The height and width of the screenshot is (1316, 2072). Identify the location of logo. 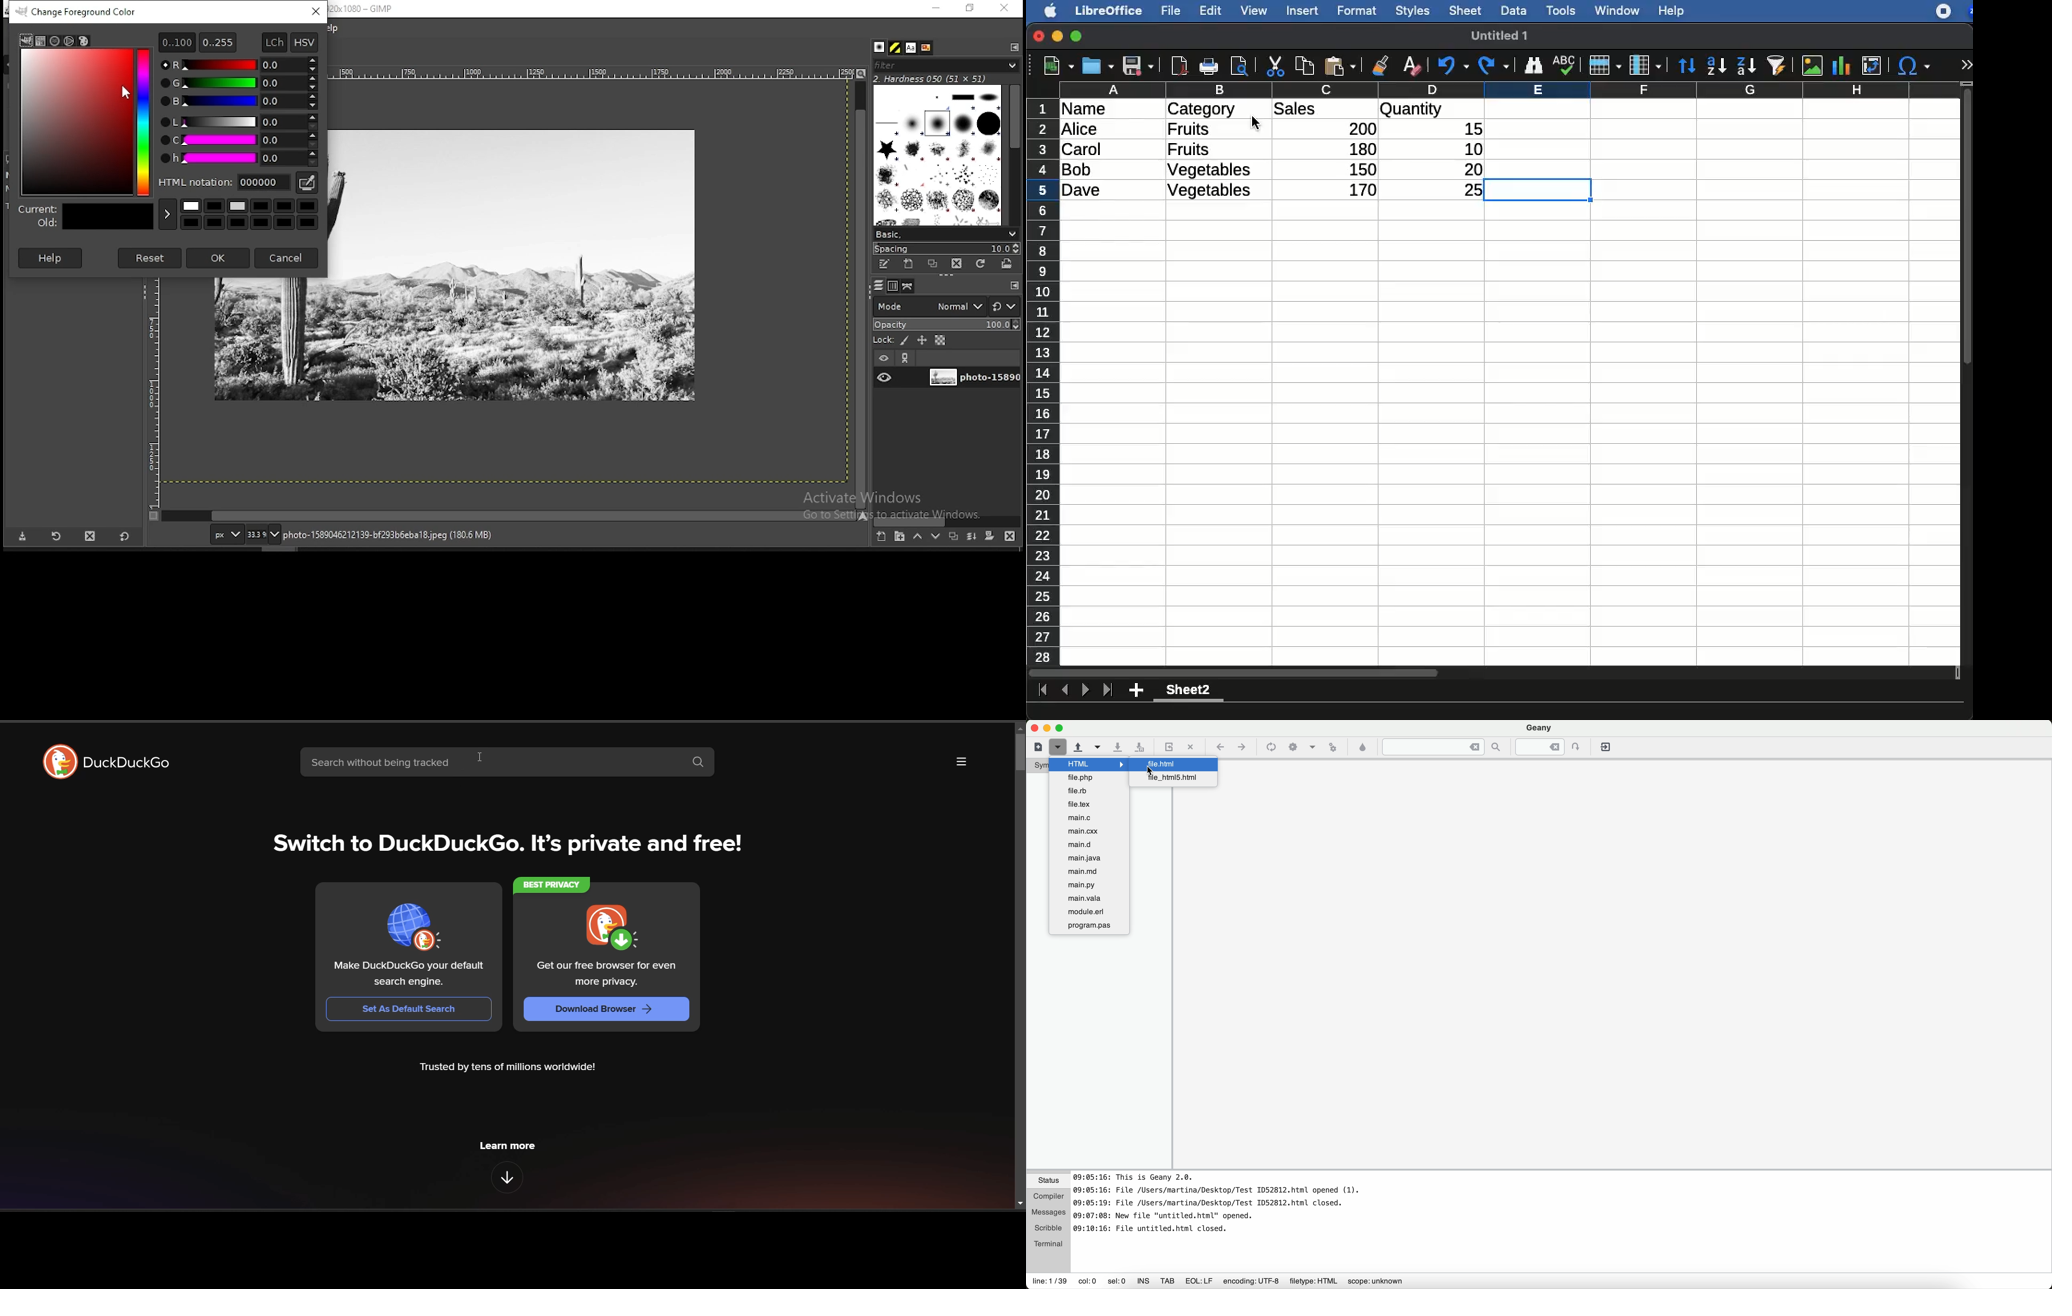
(417, 926).